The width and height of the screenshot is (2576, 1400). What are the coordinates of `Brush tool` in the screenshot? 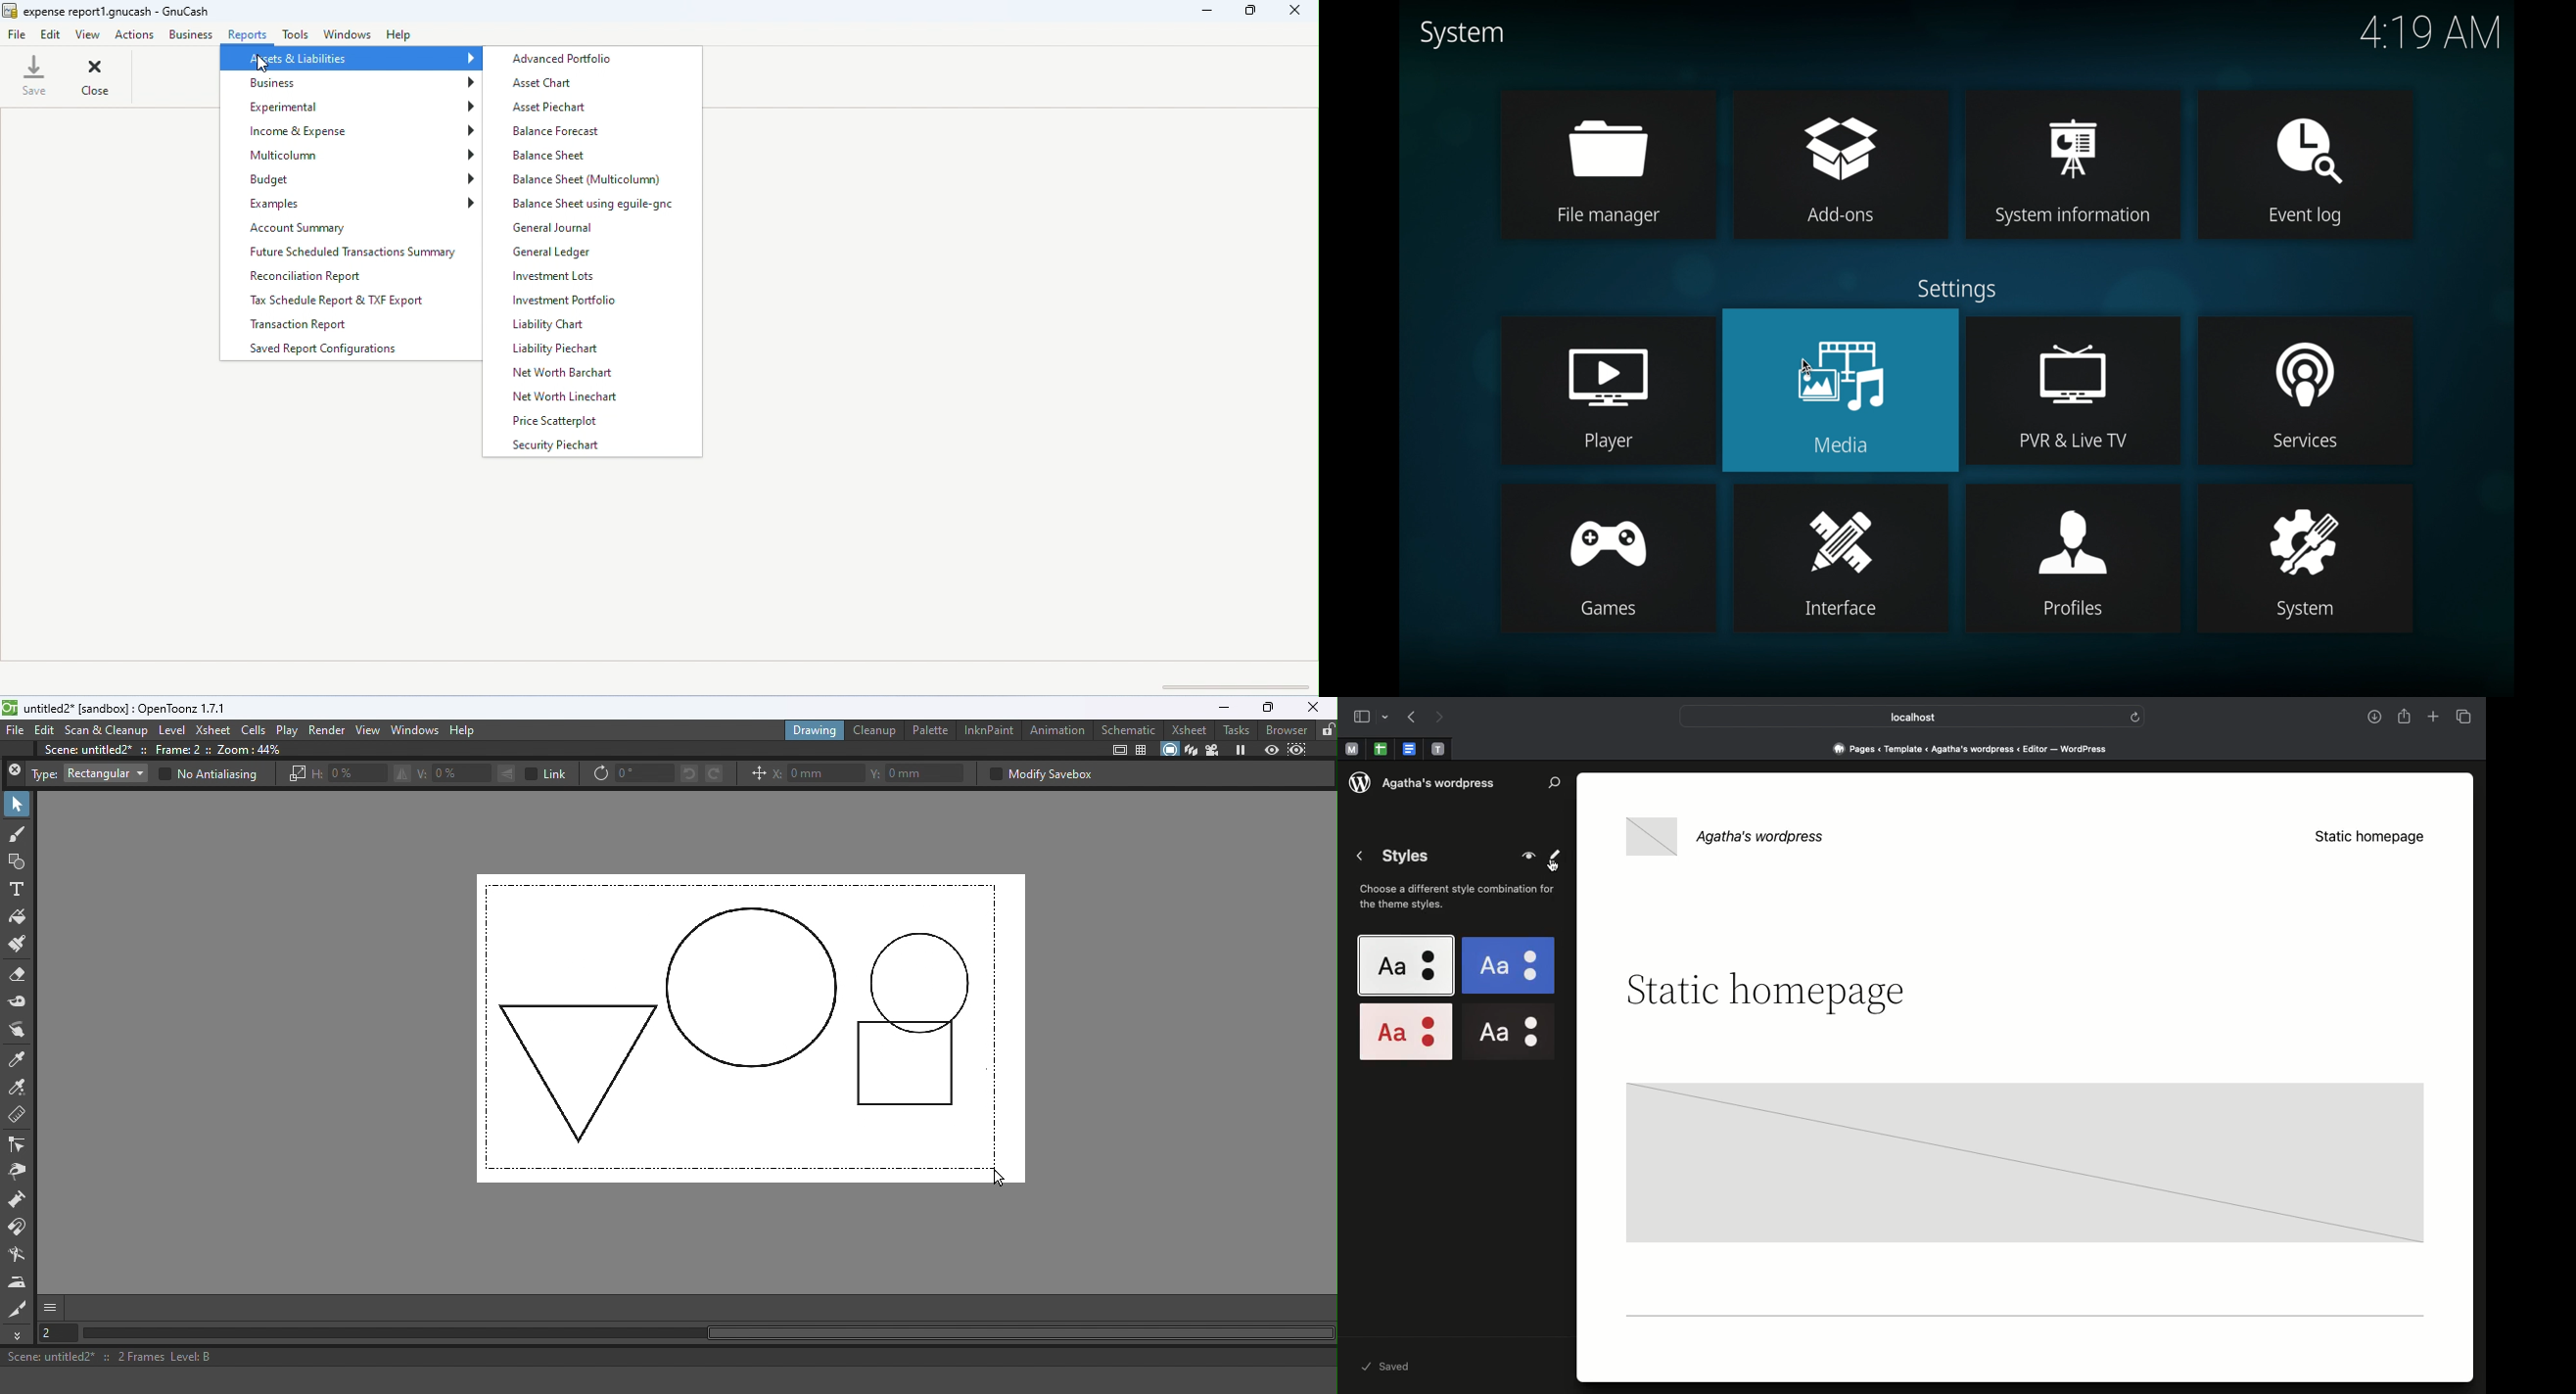 It's located at (18, 835).